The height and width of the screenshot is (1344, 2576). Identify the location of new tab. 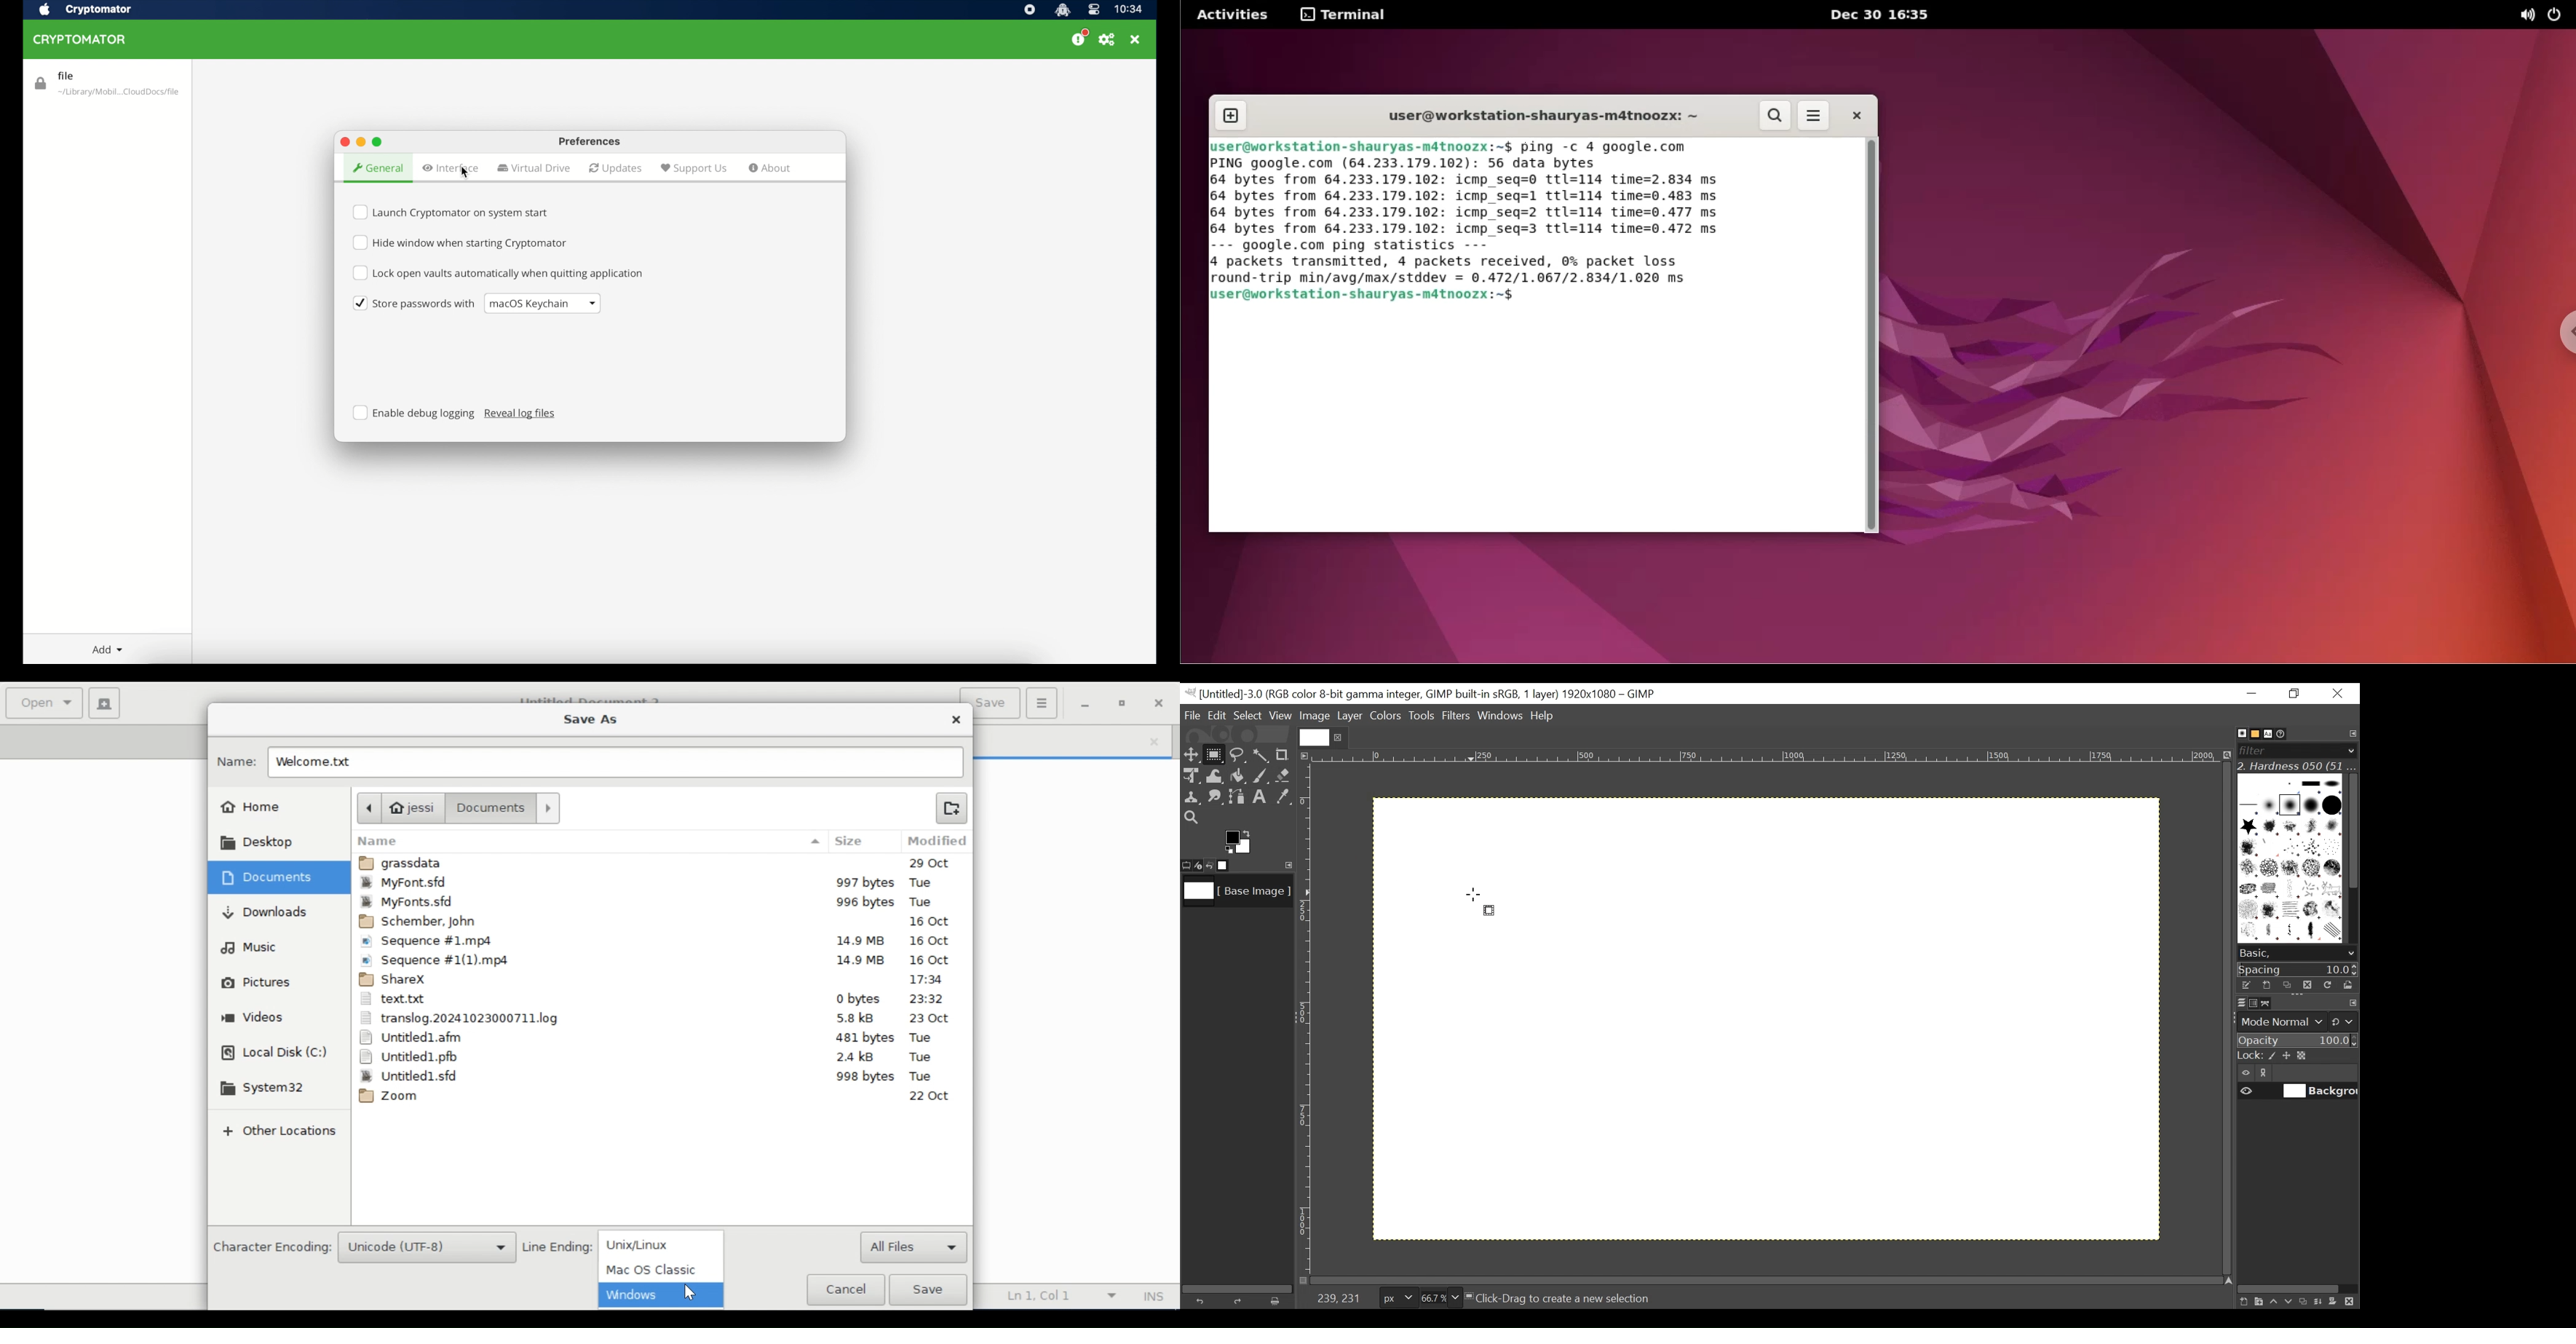
(1230, 116).